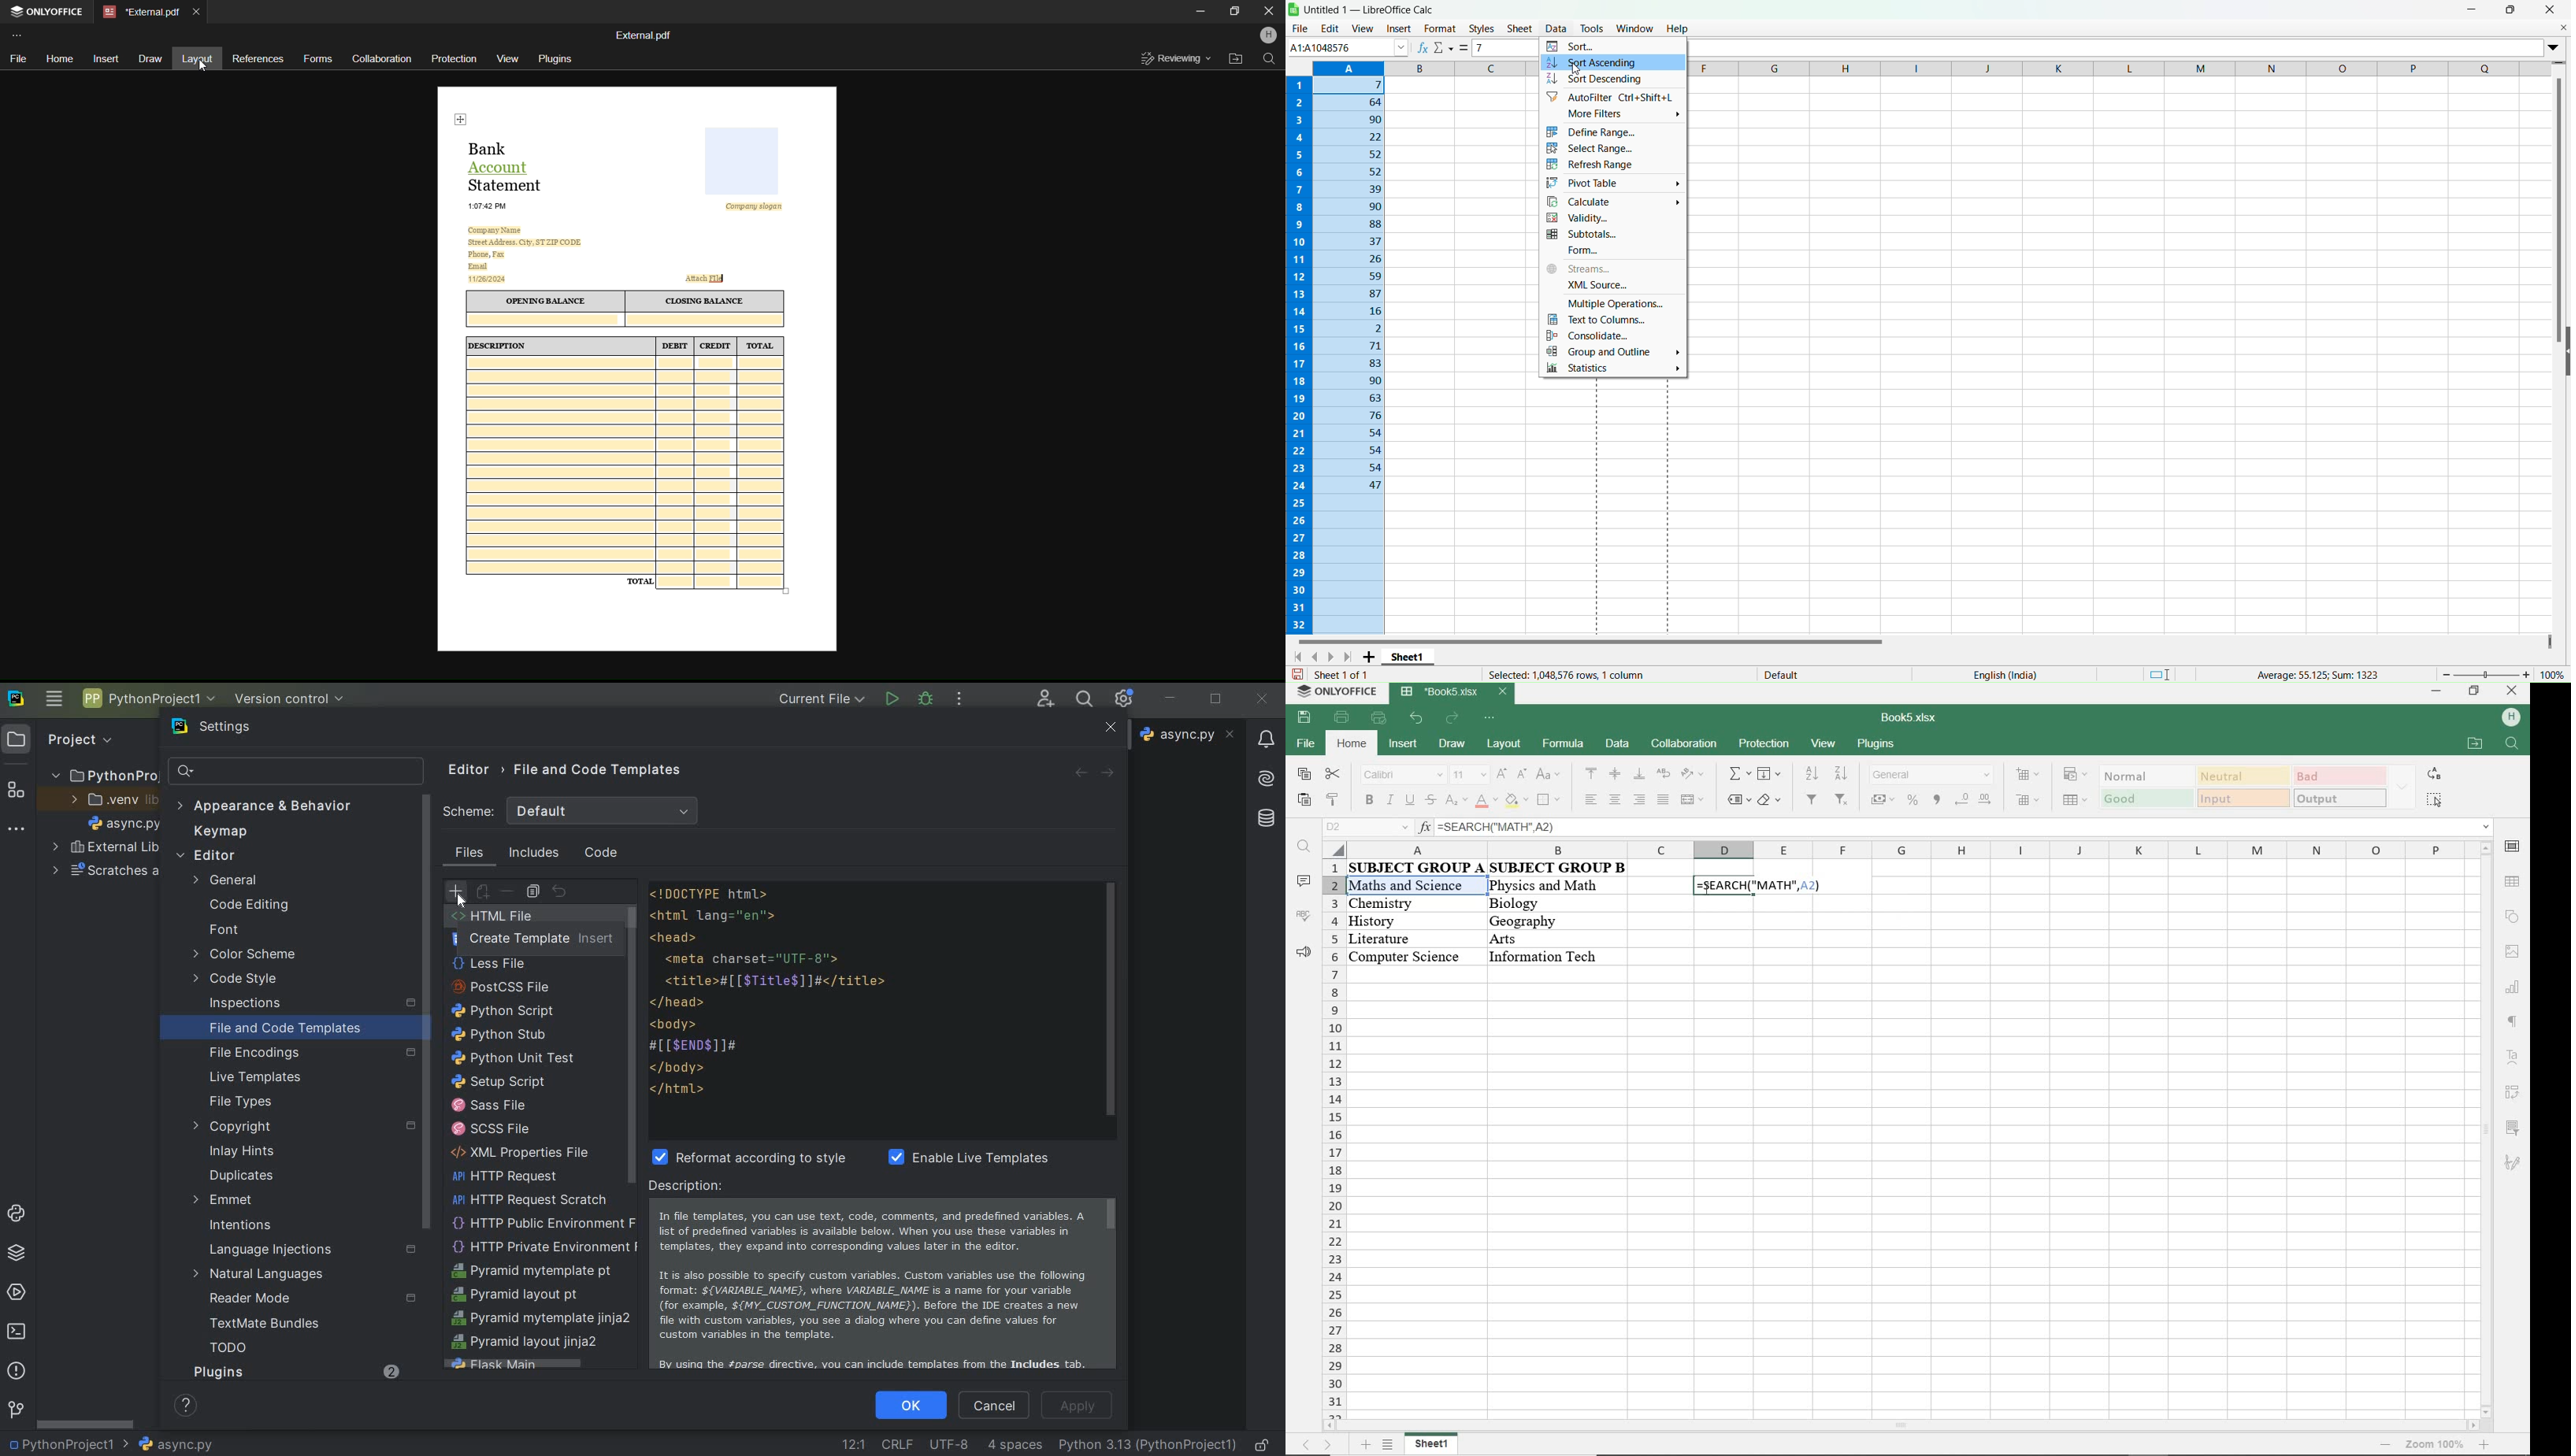  I want to click on less file, so click(488, 963).